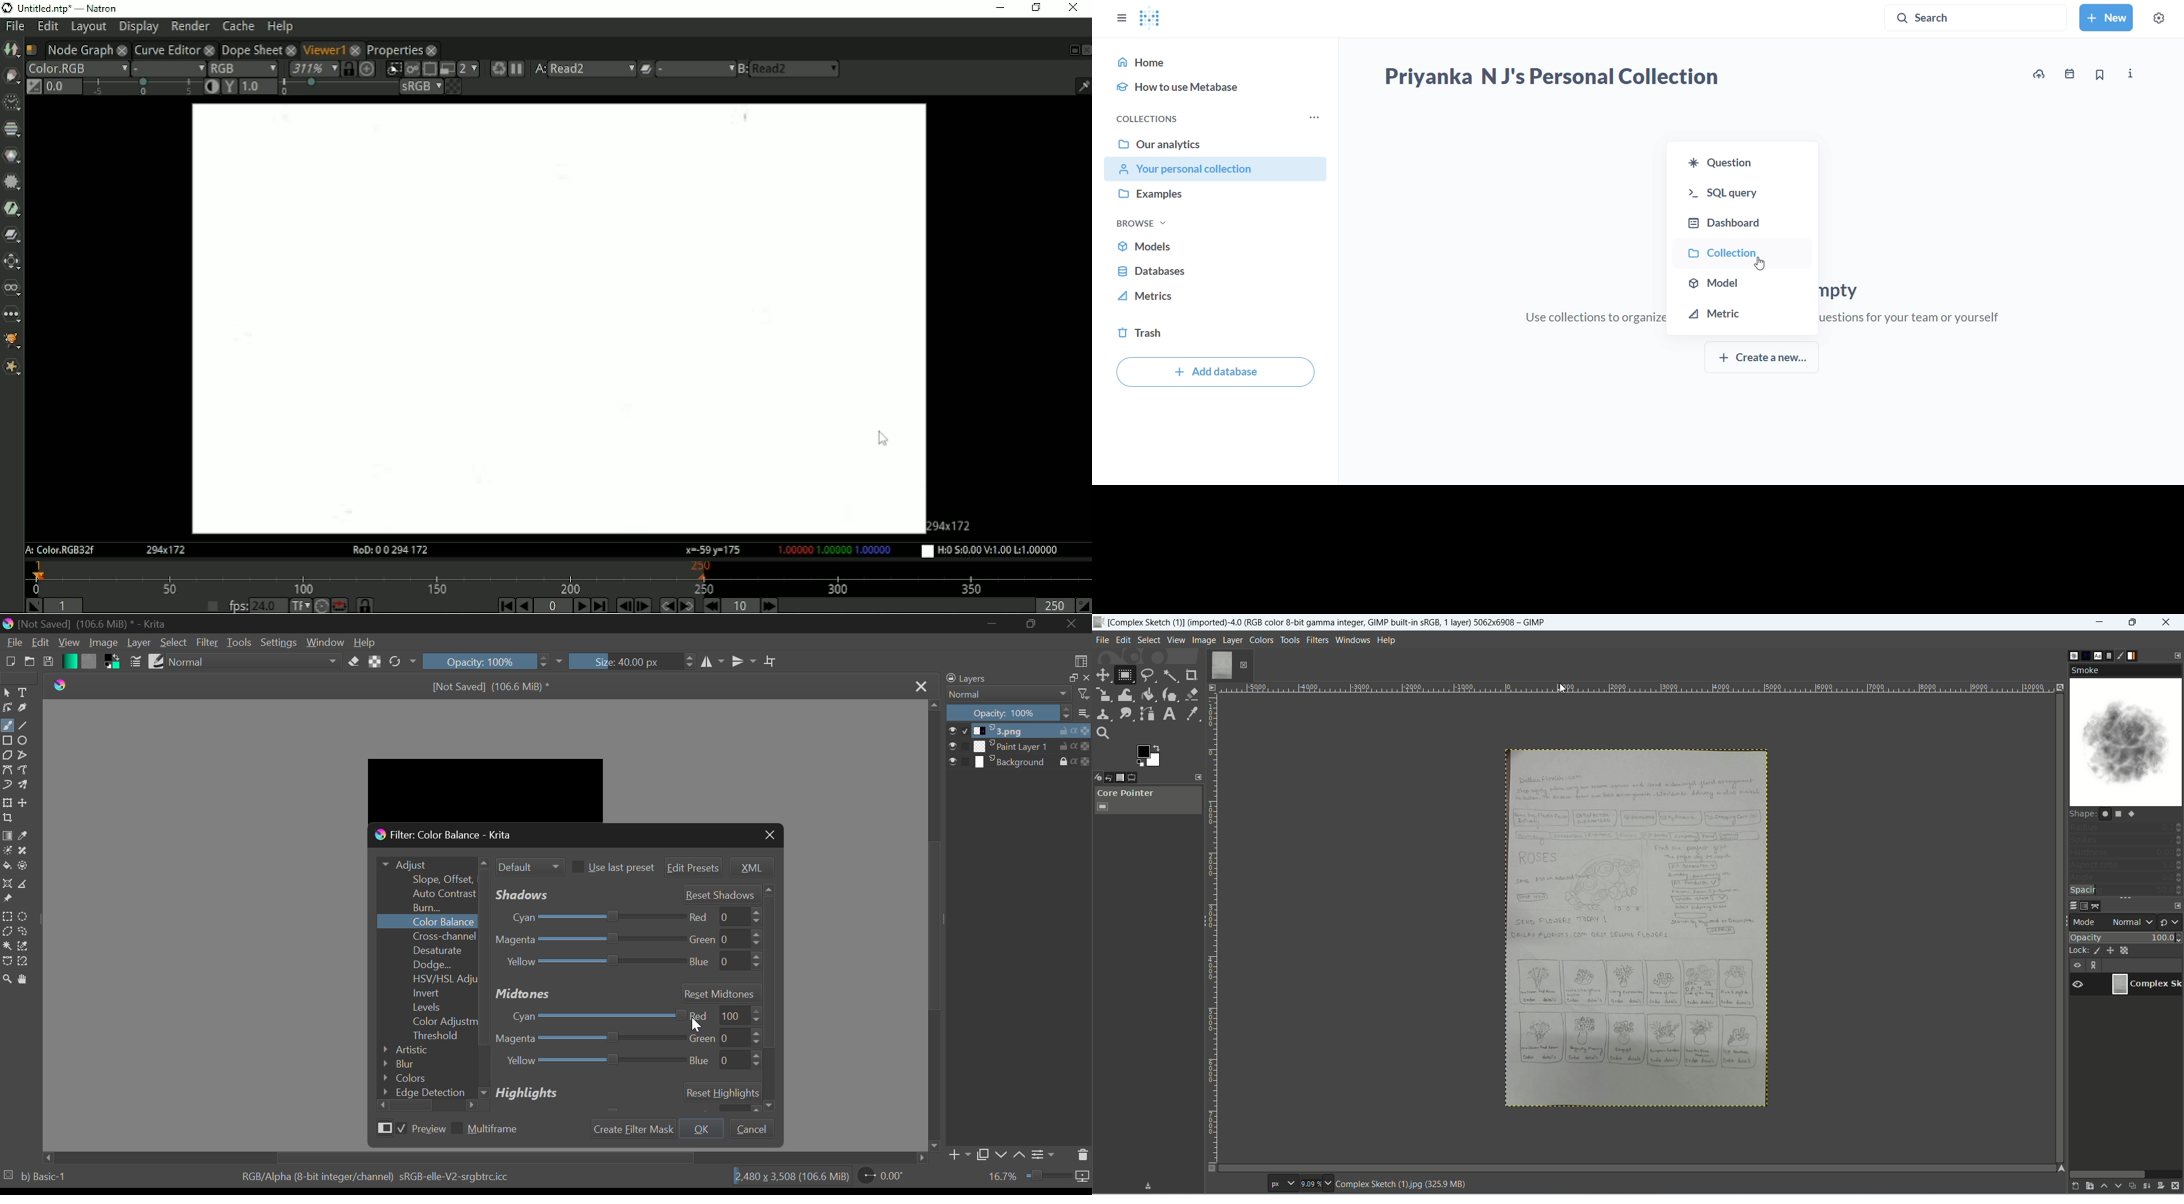  I want to click on layer1, so click(1231, 666).